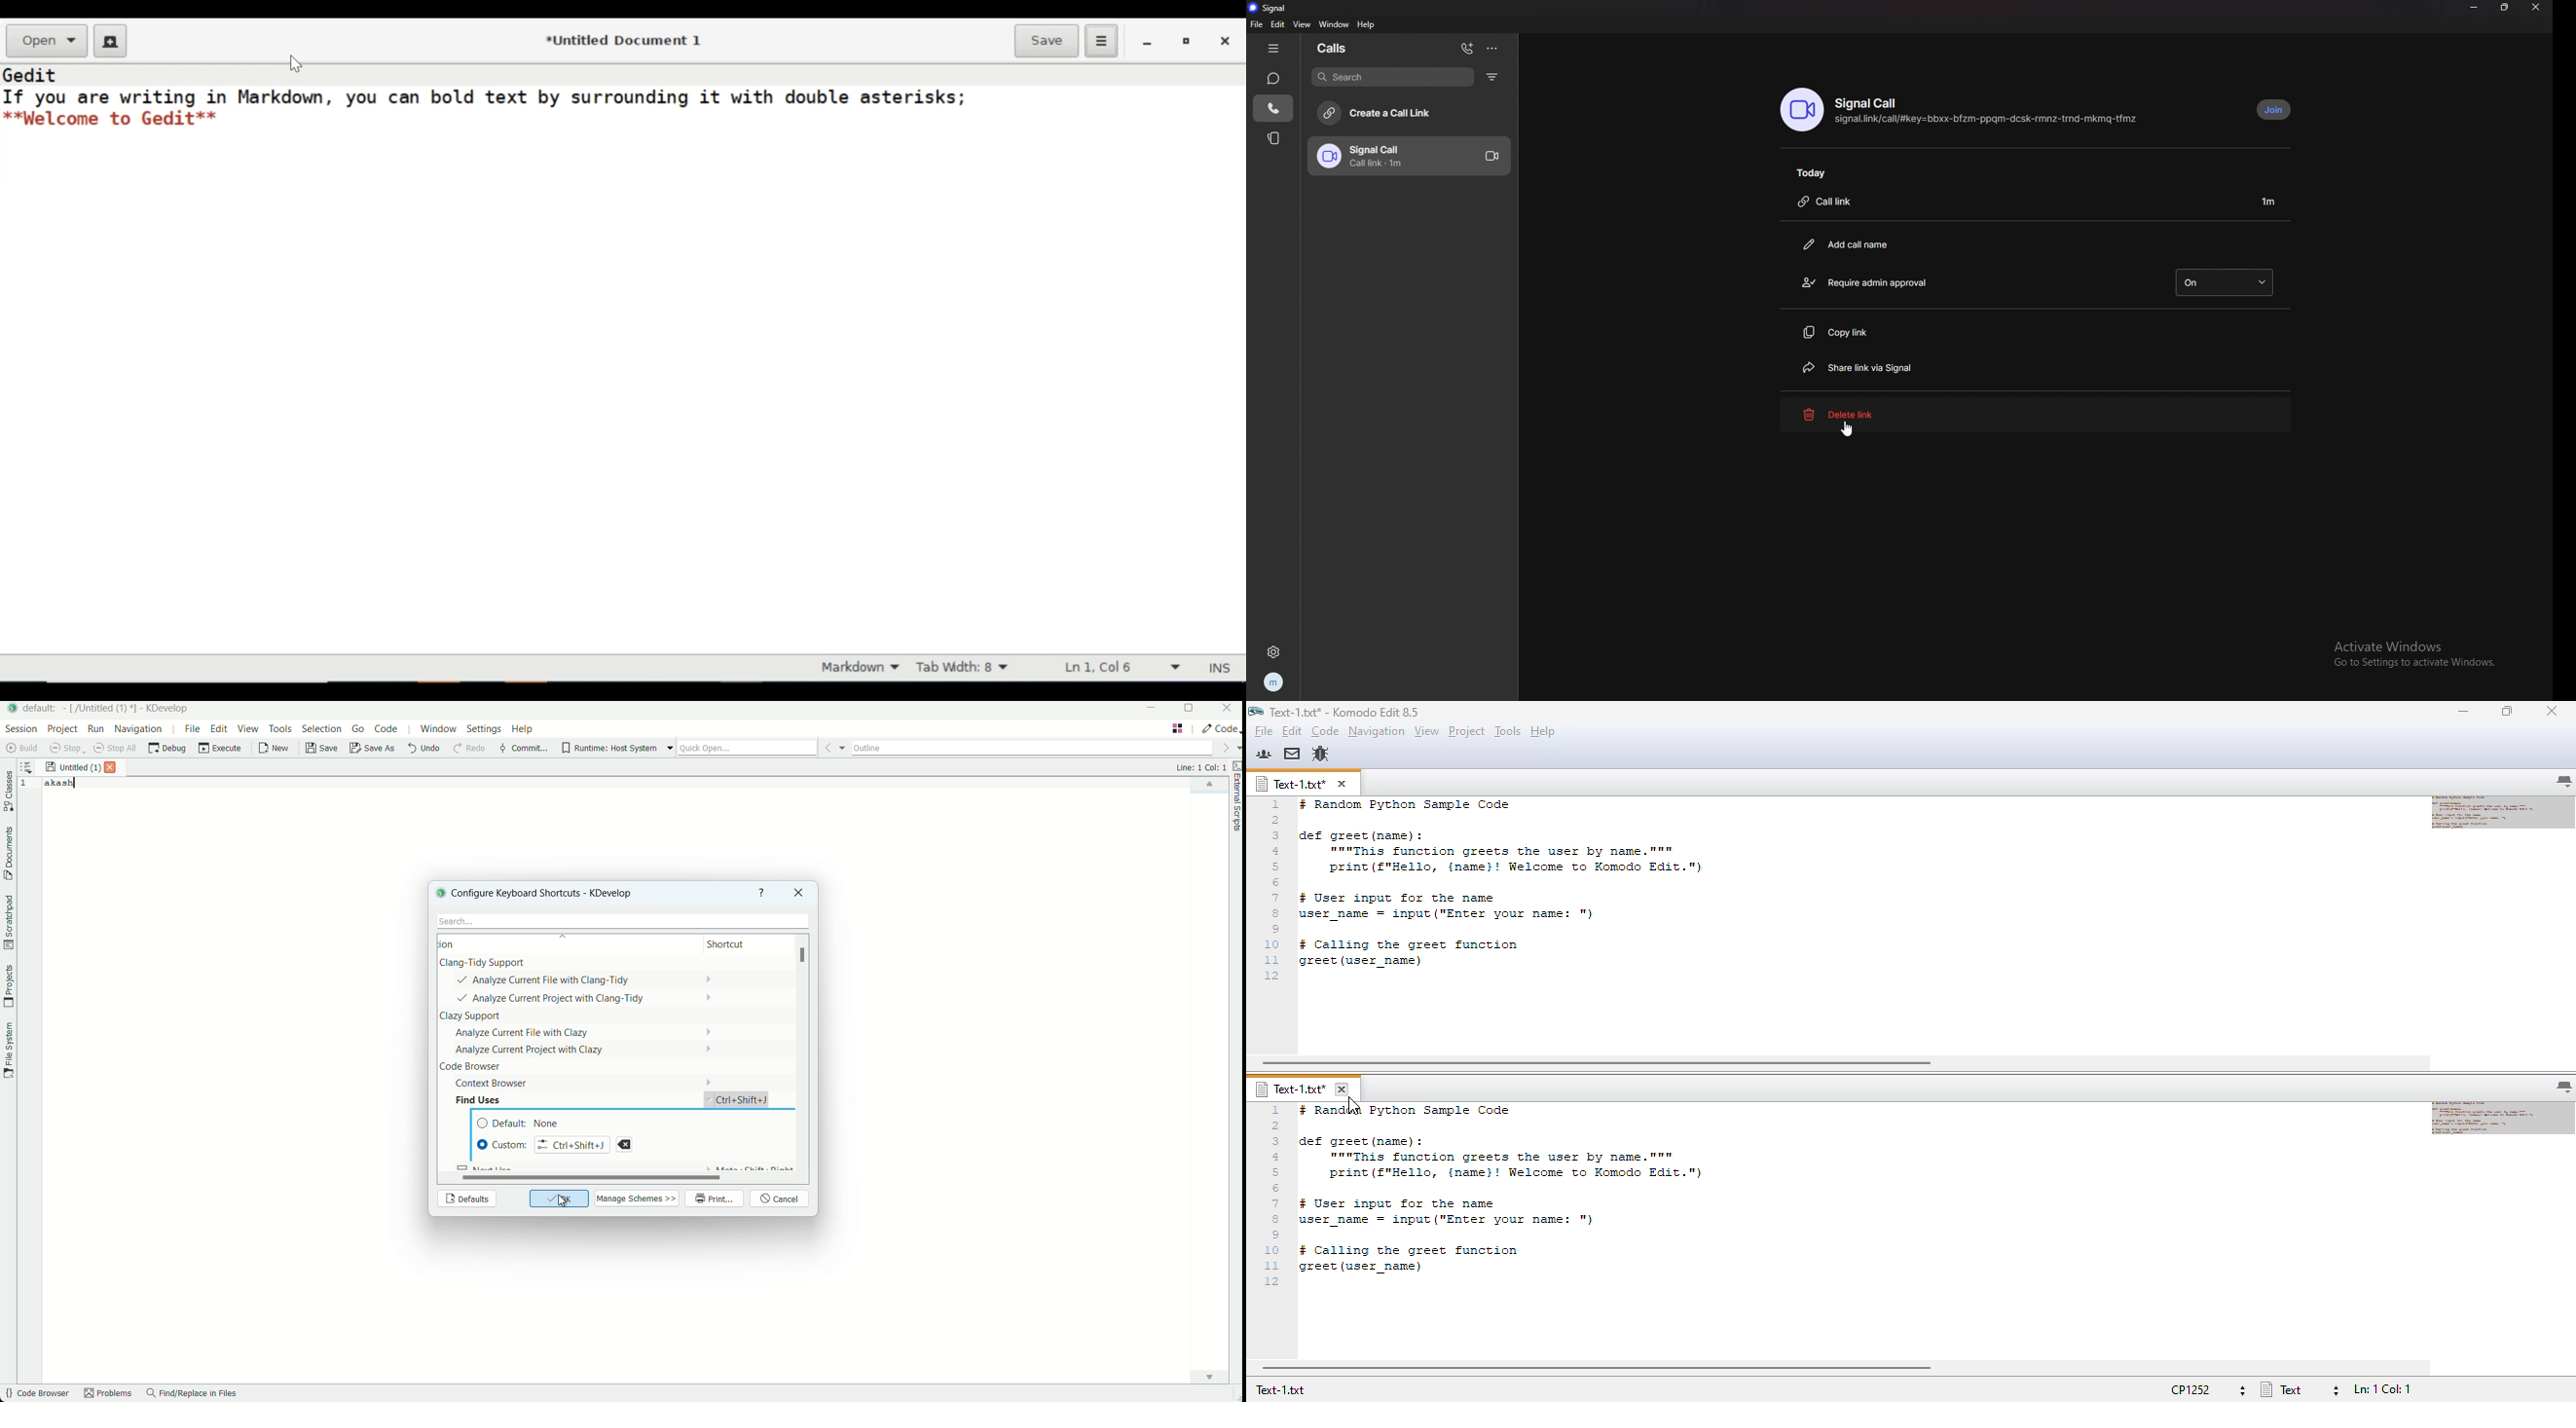 Image resolution: width=2576 pixels, height=1428 pixels. What do you see at coordinates (1546, 891) in the screenshot?
I see `text` at bounding box center [1546, 891].